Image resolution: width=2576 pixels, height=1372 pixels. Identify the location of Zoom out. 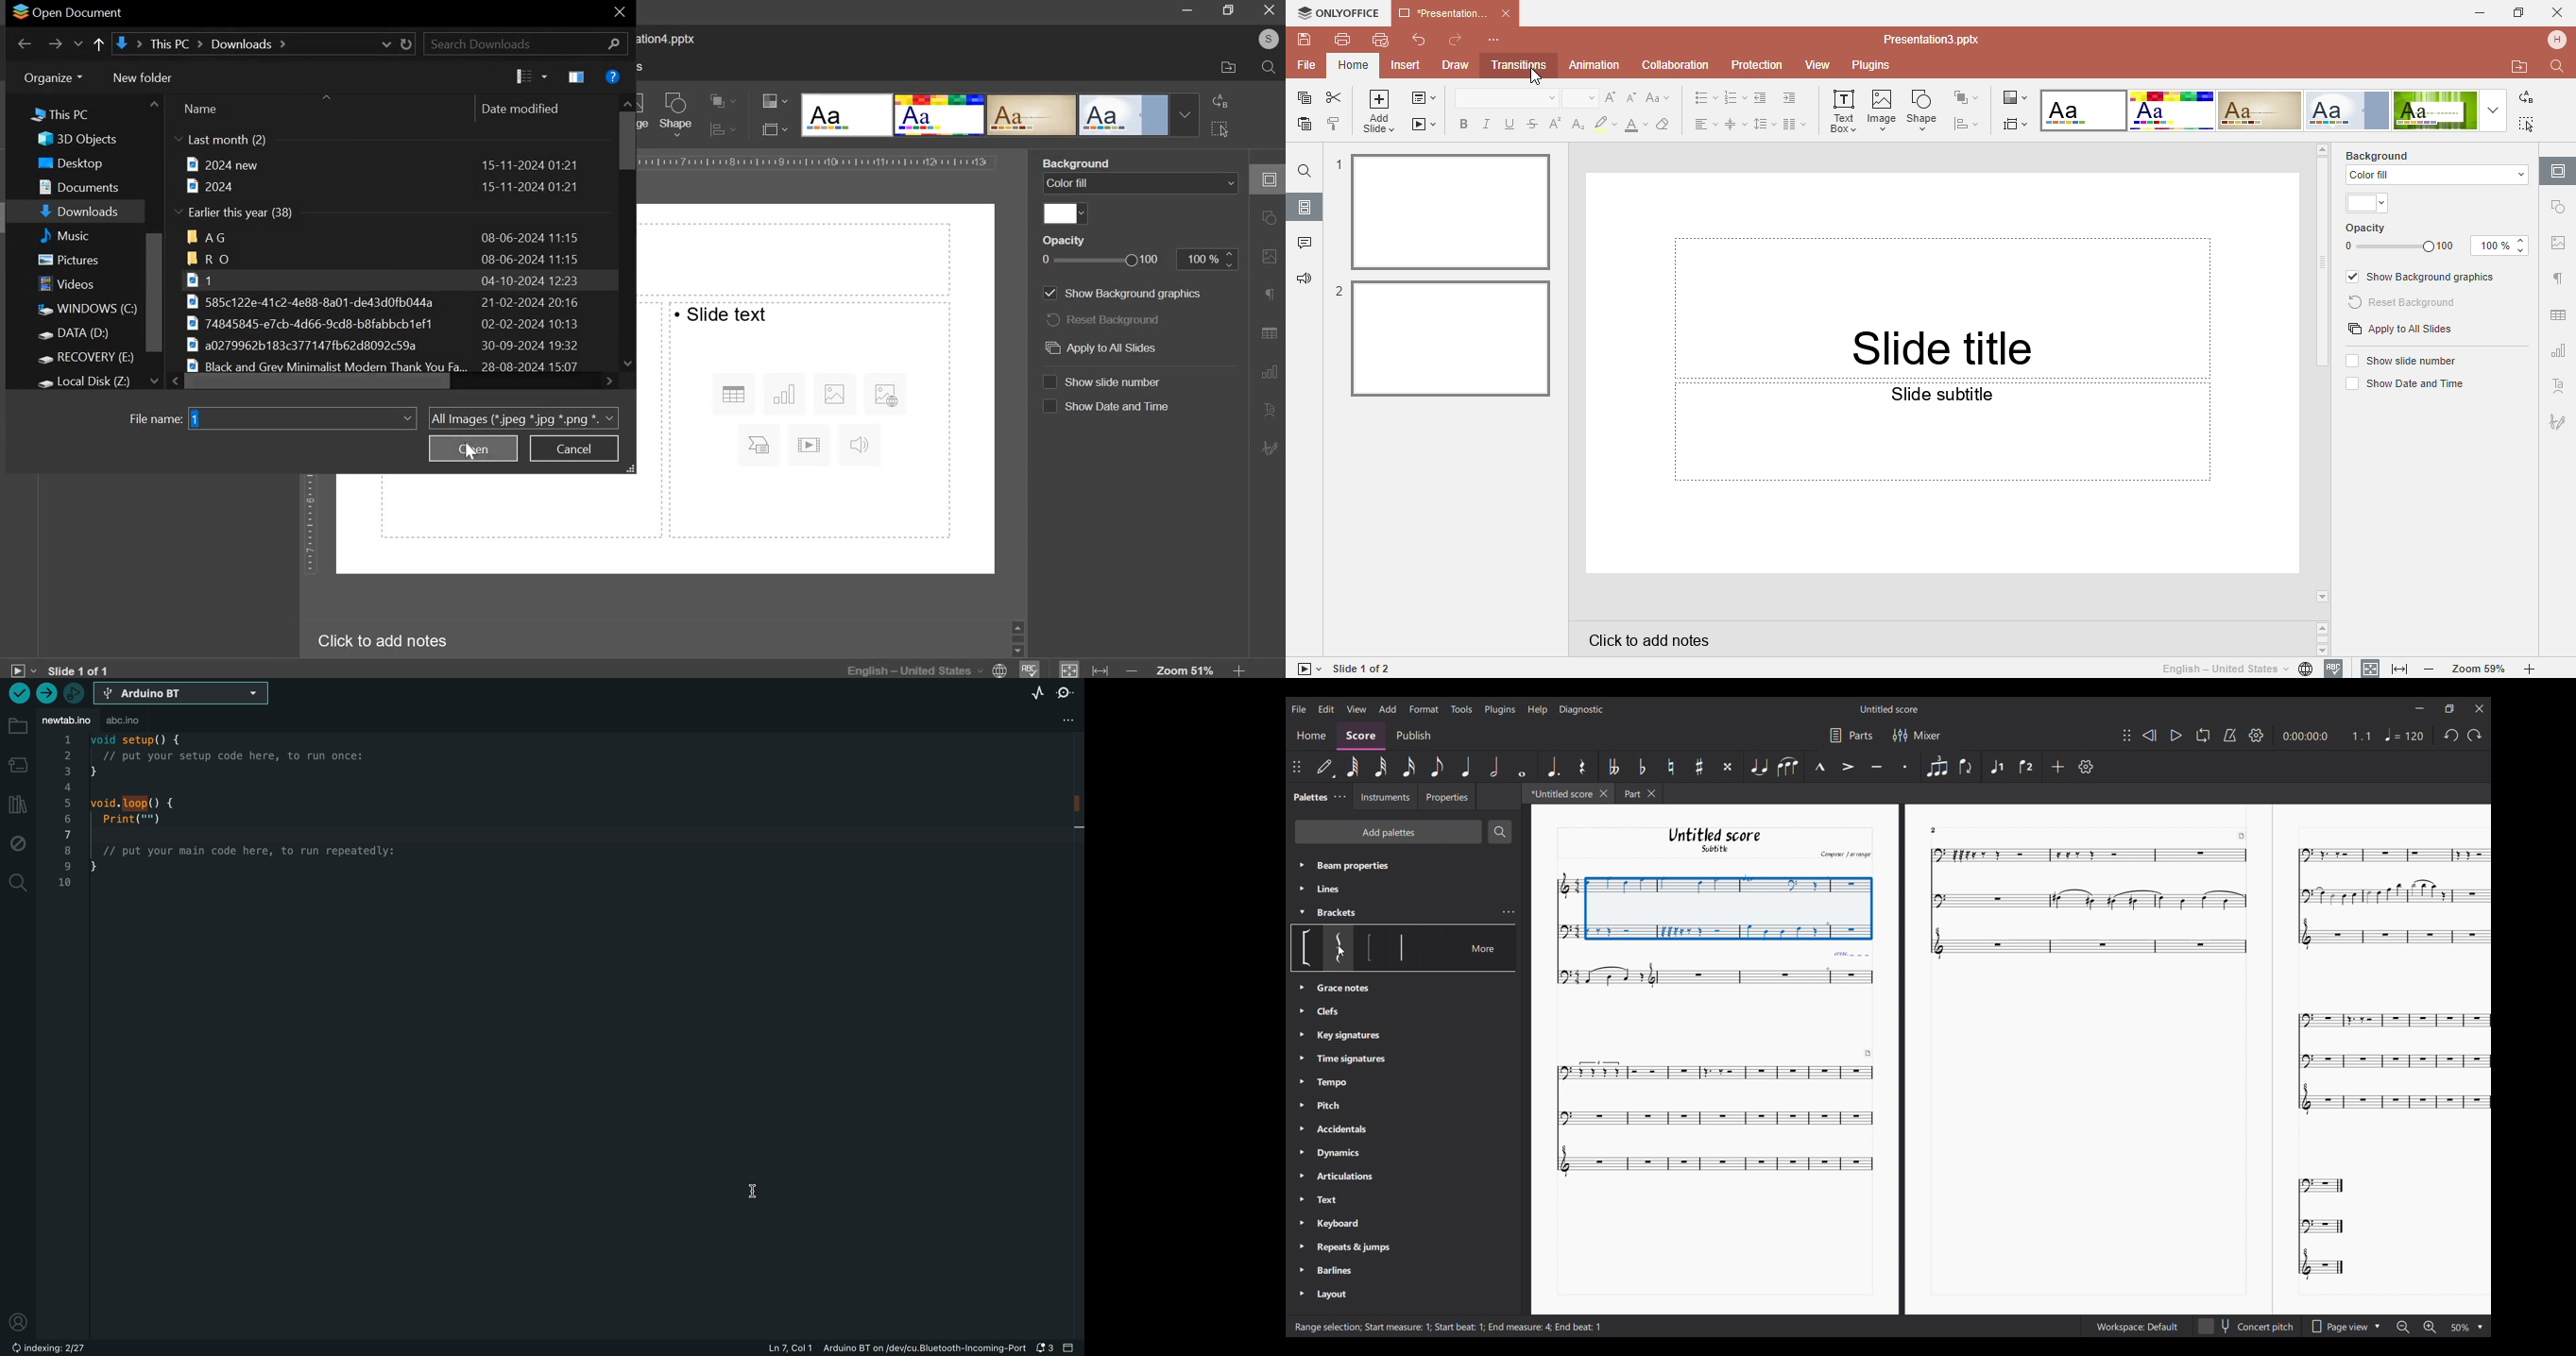
(2433, 670).